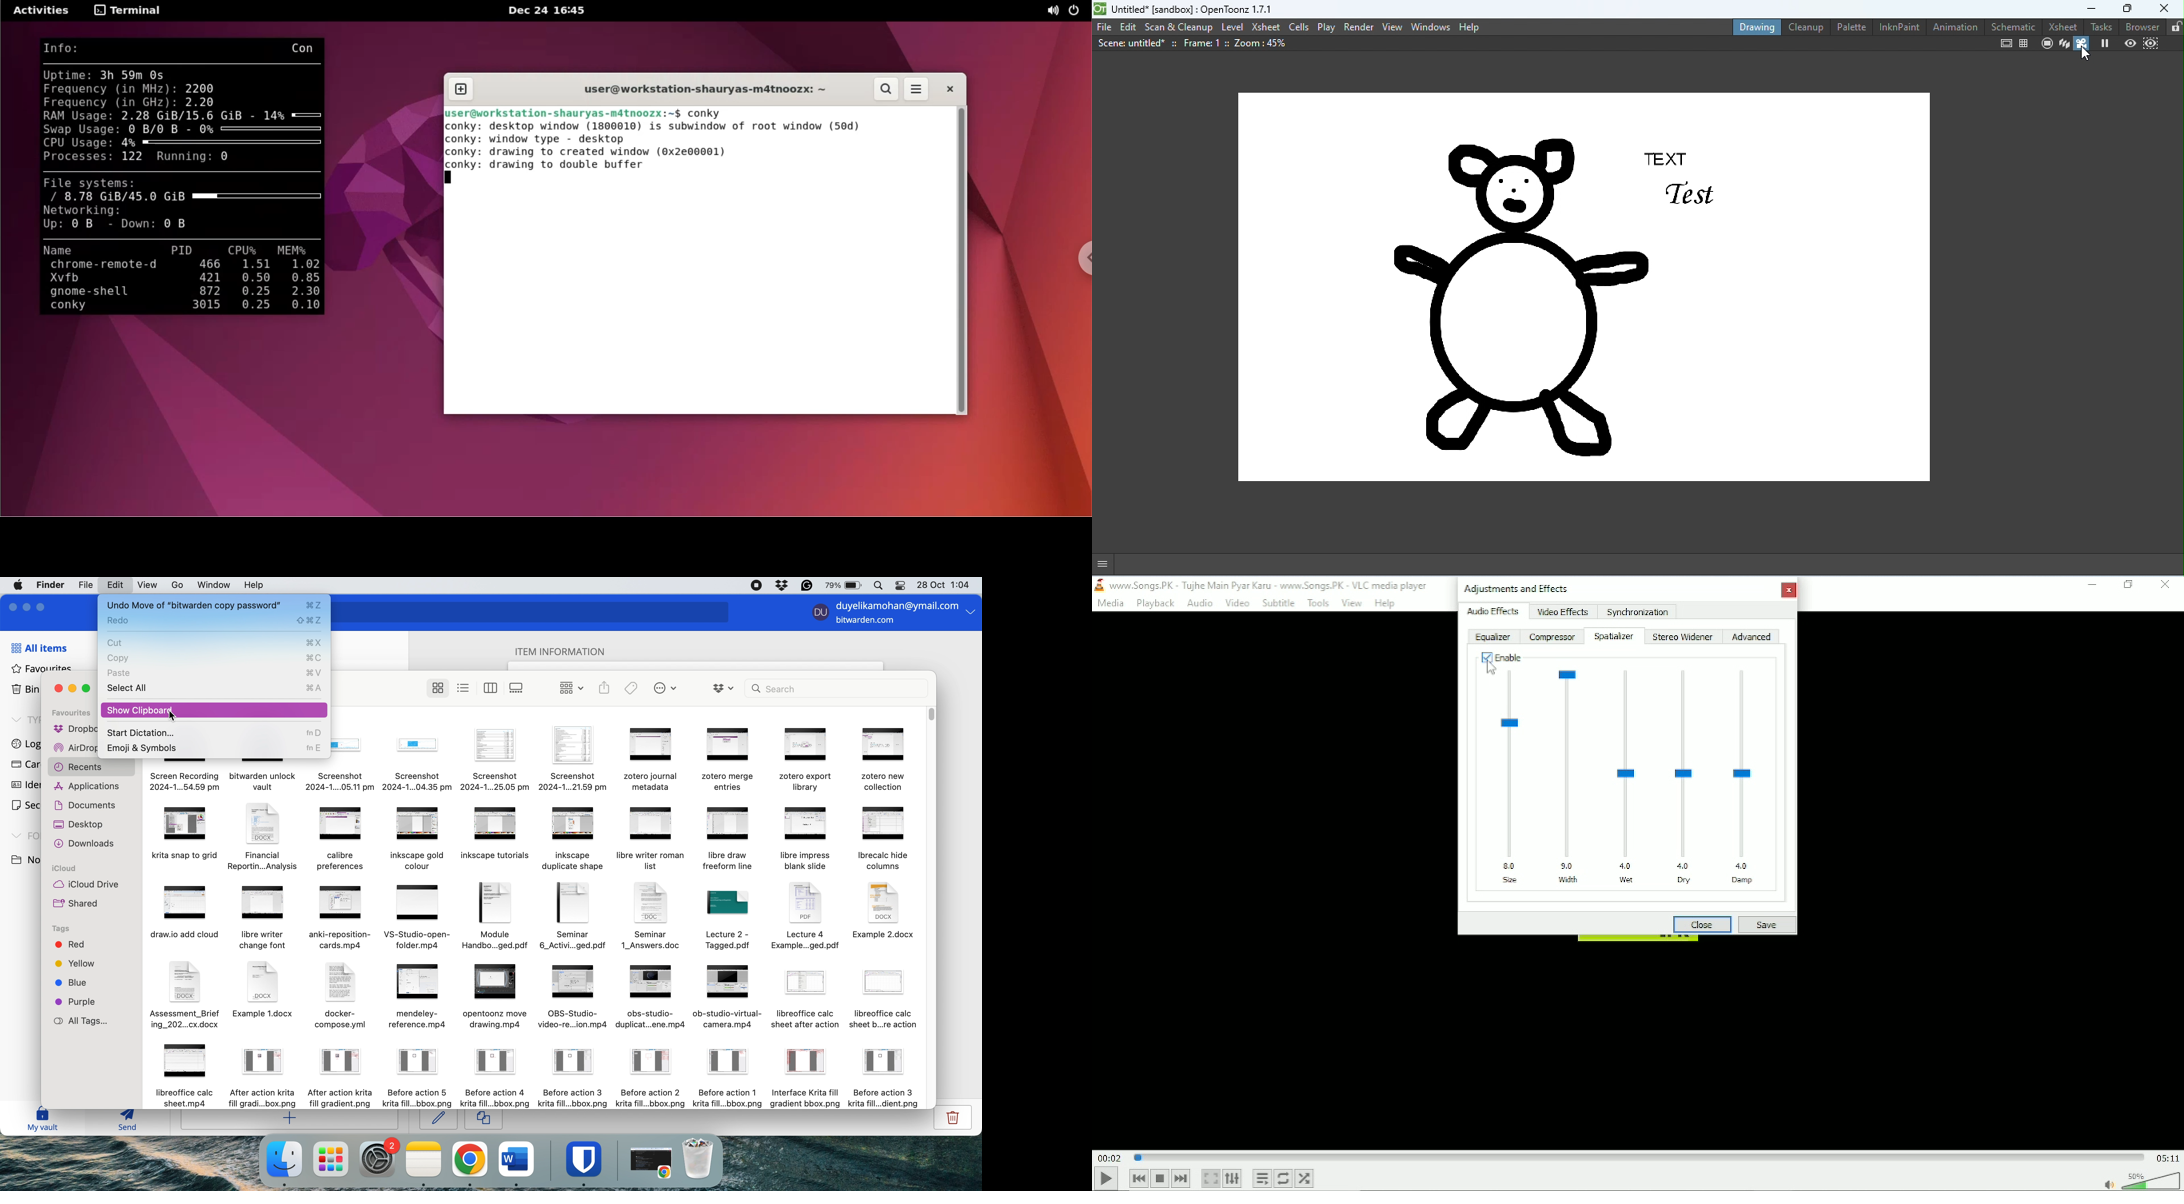 This screenshot has width=2184, height=1204. Describe the element at coordinates (2165, 586) in the screenshot. I see `Close` at that location.